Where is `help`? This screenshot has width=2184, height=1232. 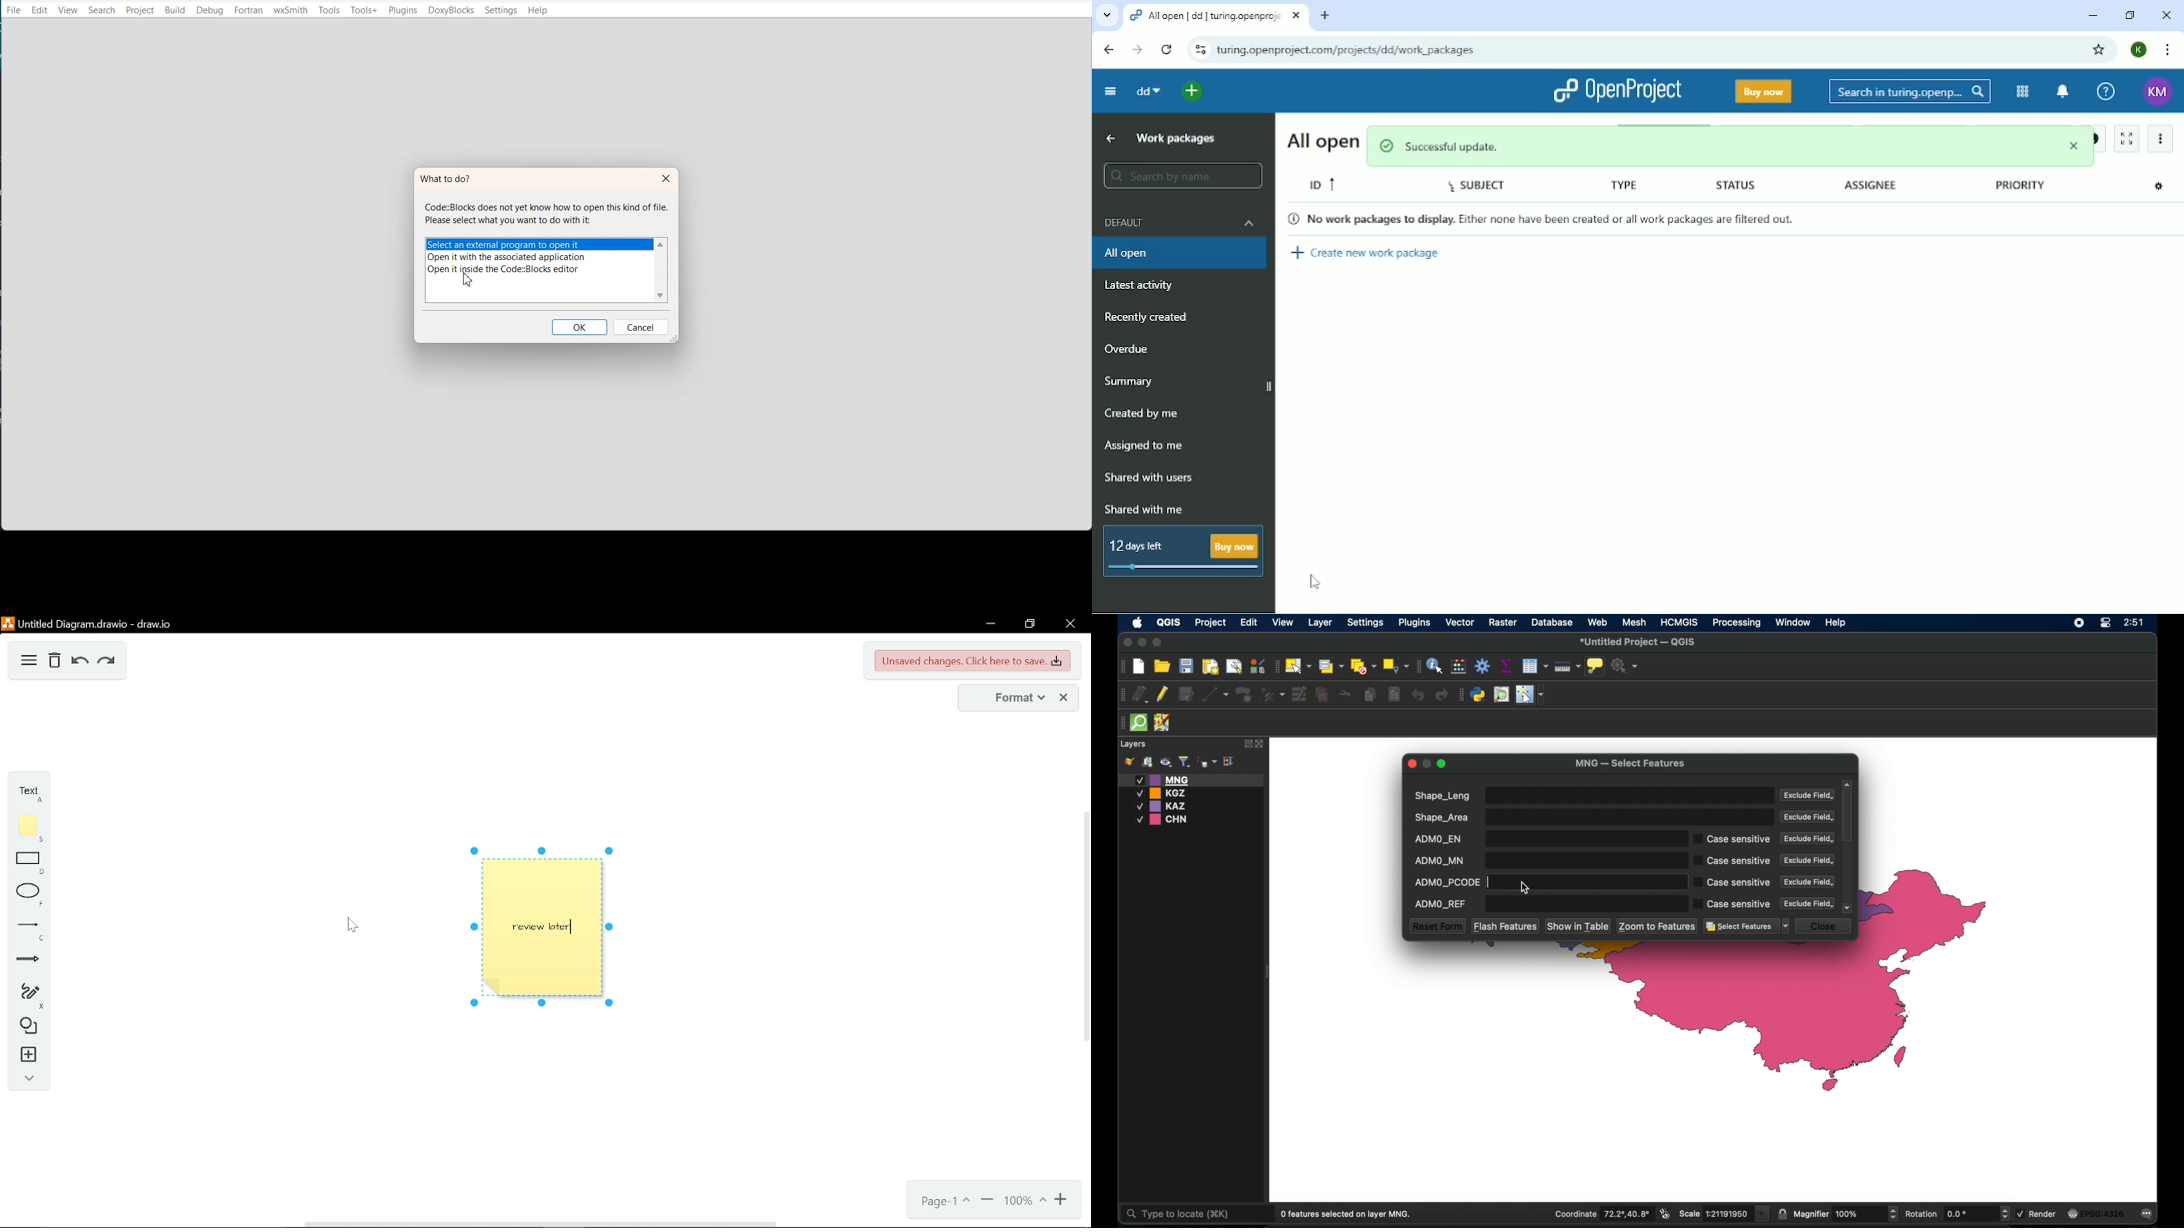
help is located at coordinates (1837, 624).